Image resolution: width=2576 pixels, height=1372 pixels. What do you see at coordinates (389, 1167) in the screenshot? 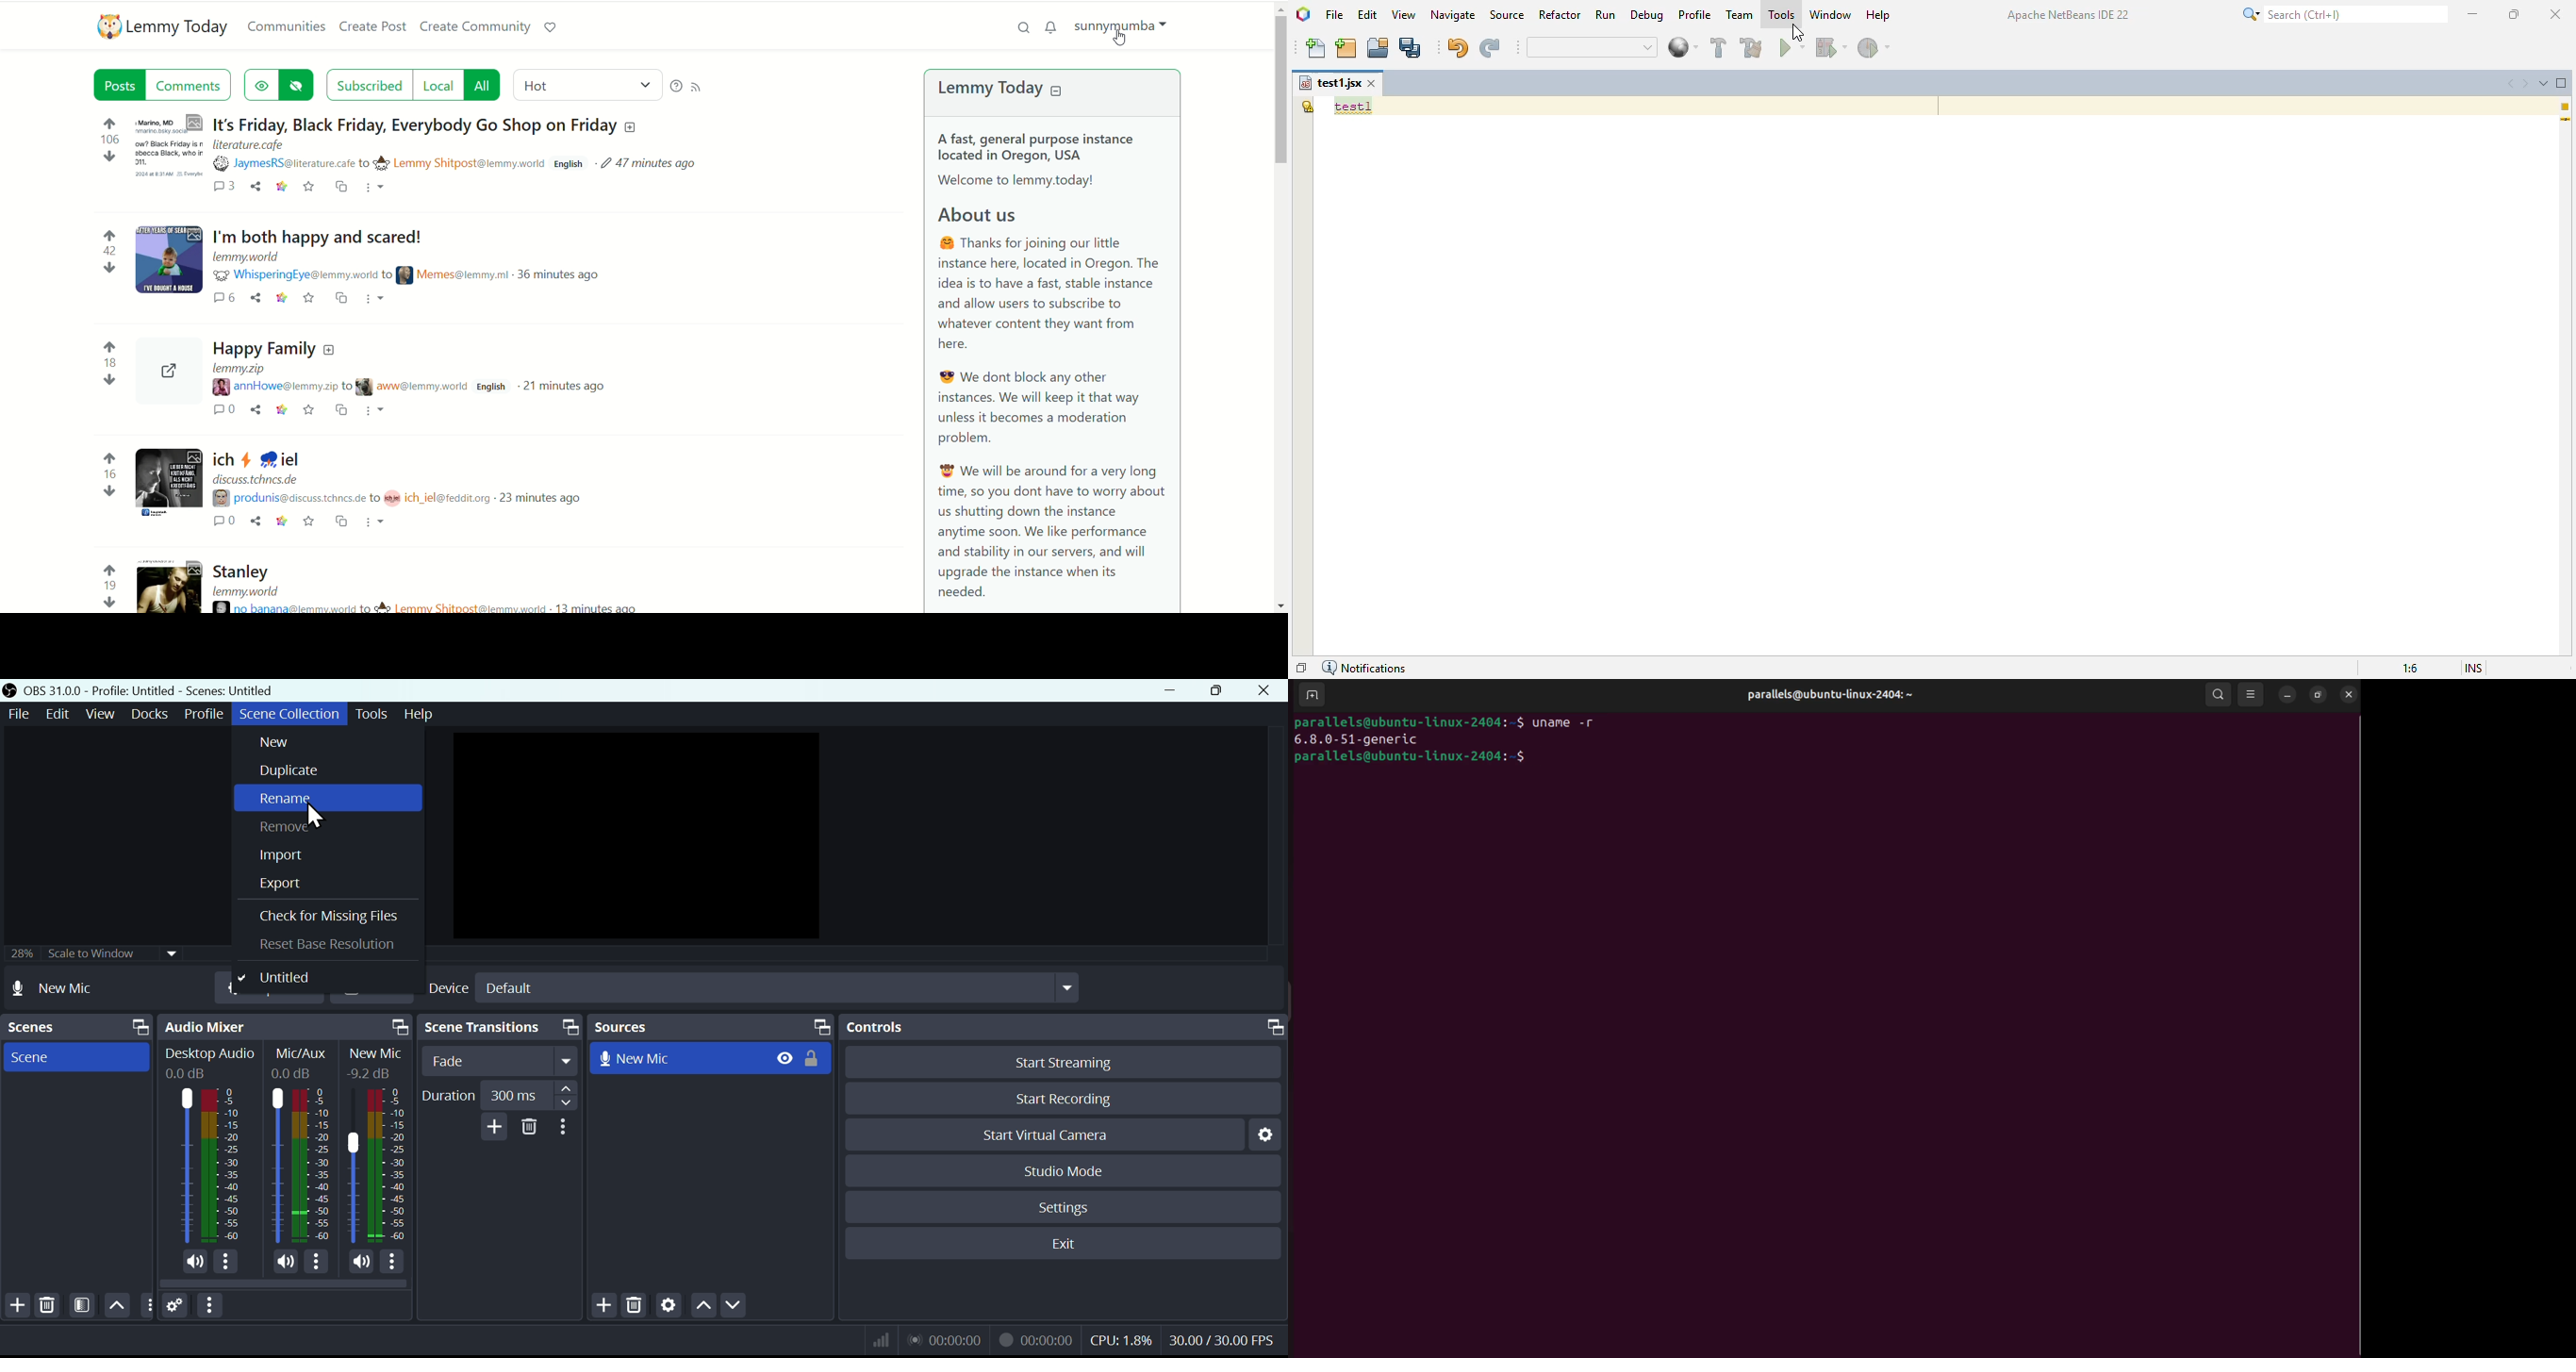
I see `New Mic` at bounding box center [389, 1167].